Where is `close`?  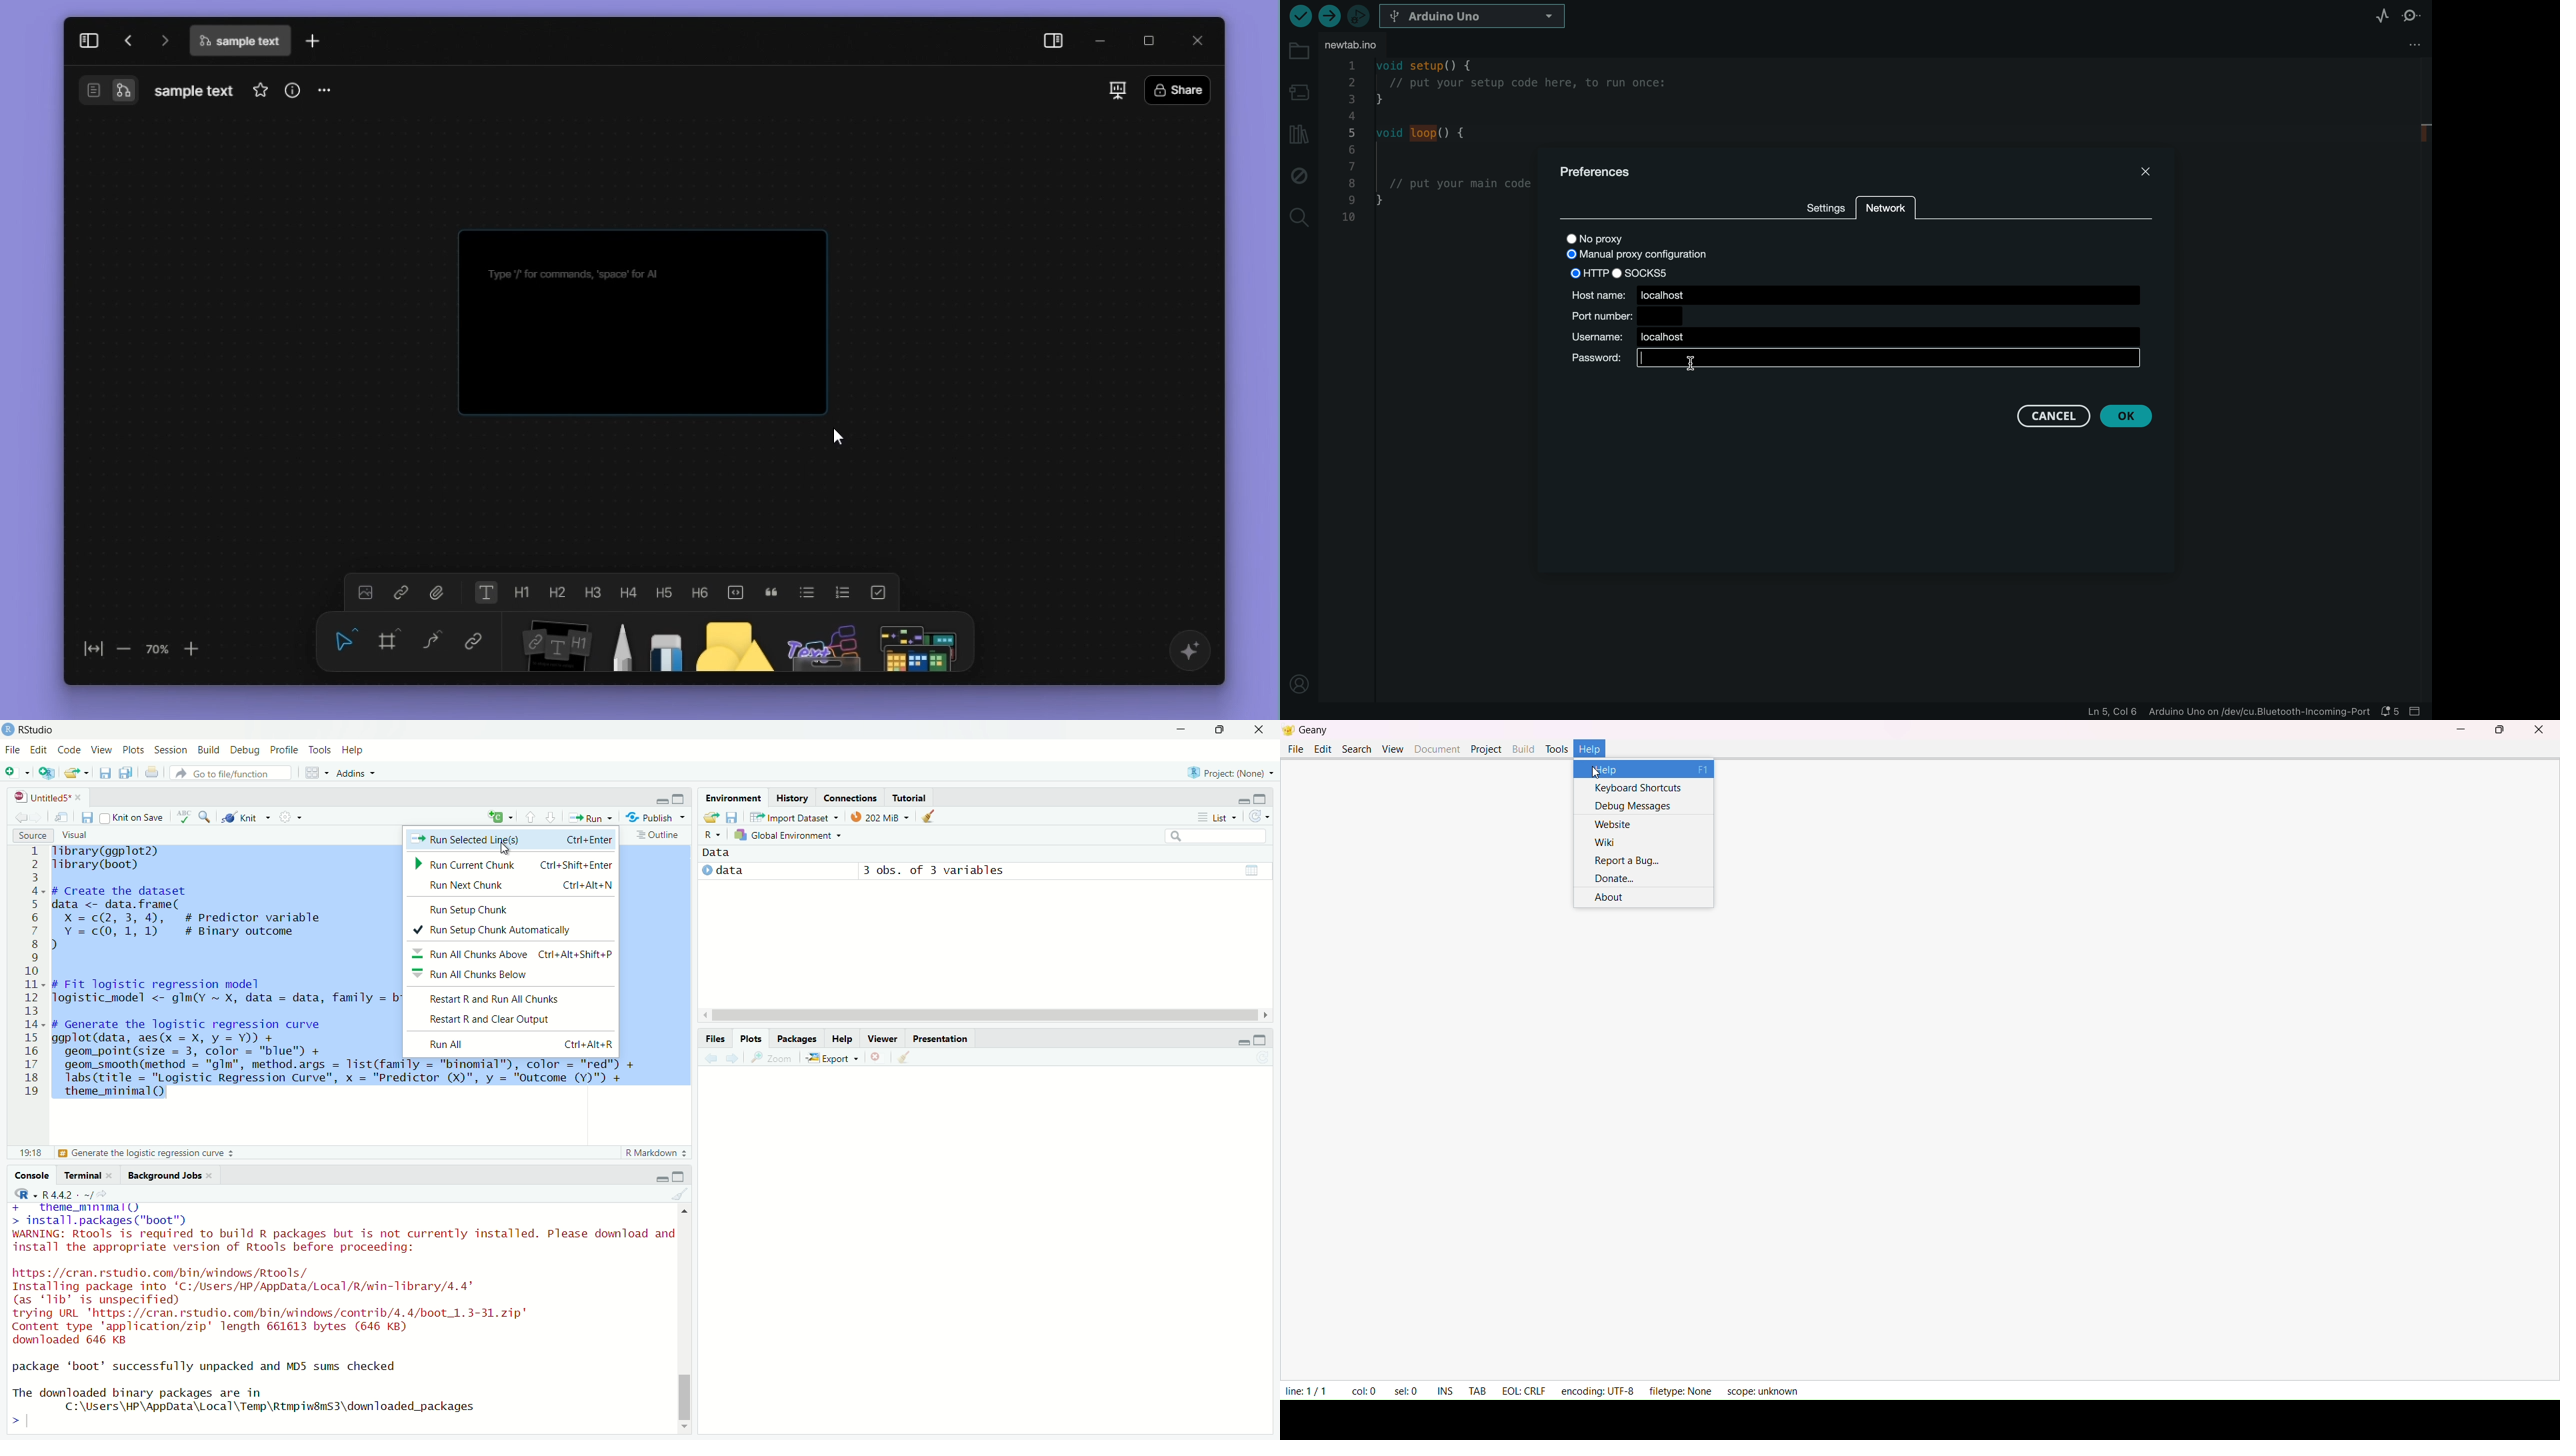
close is located at coordinates (1258, 730).